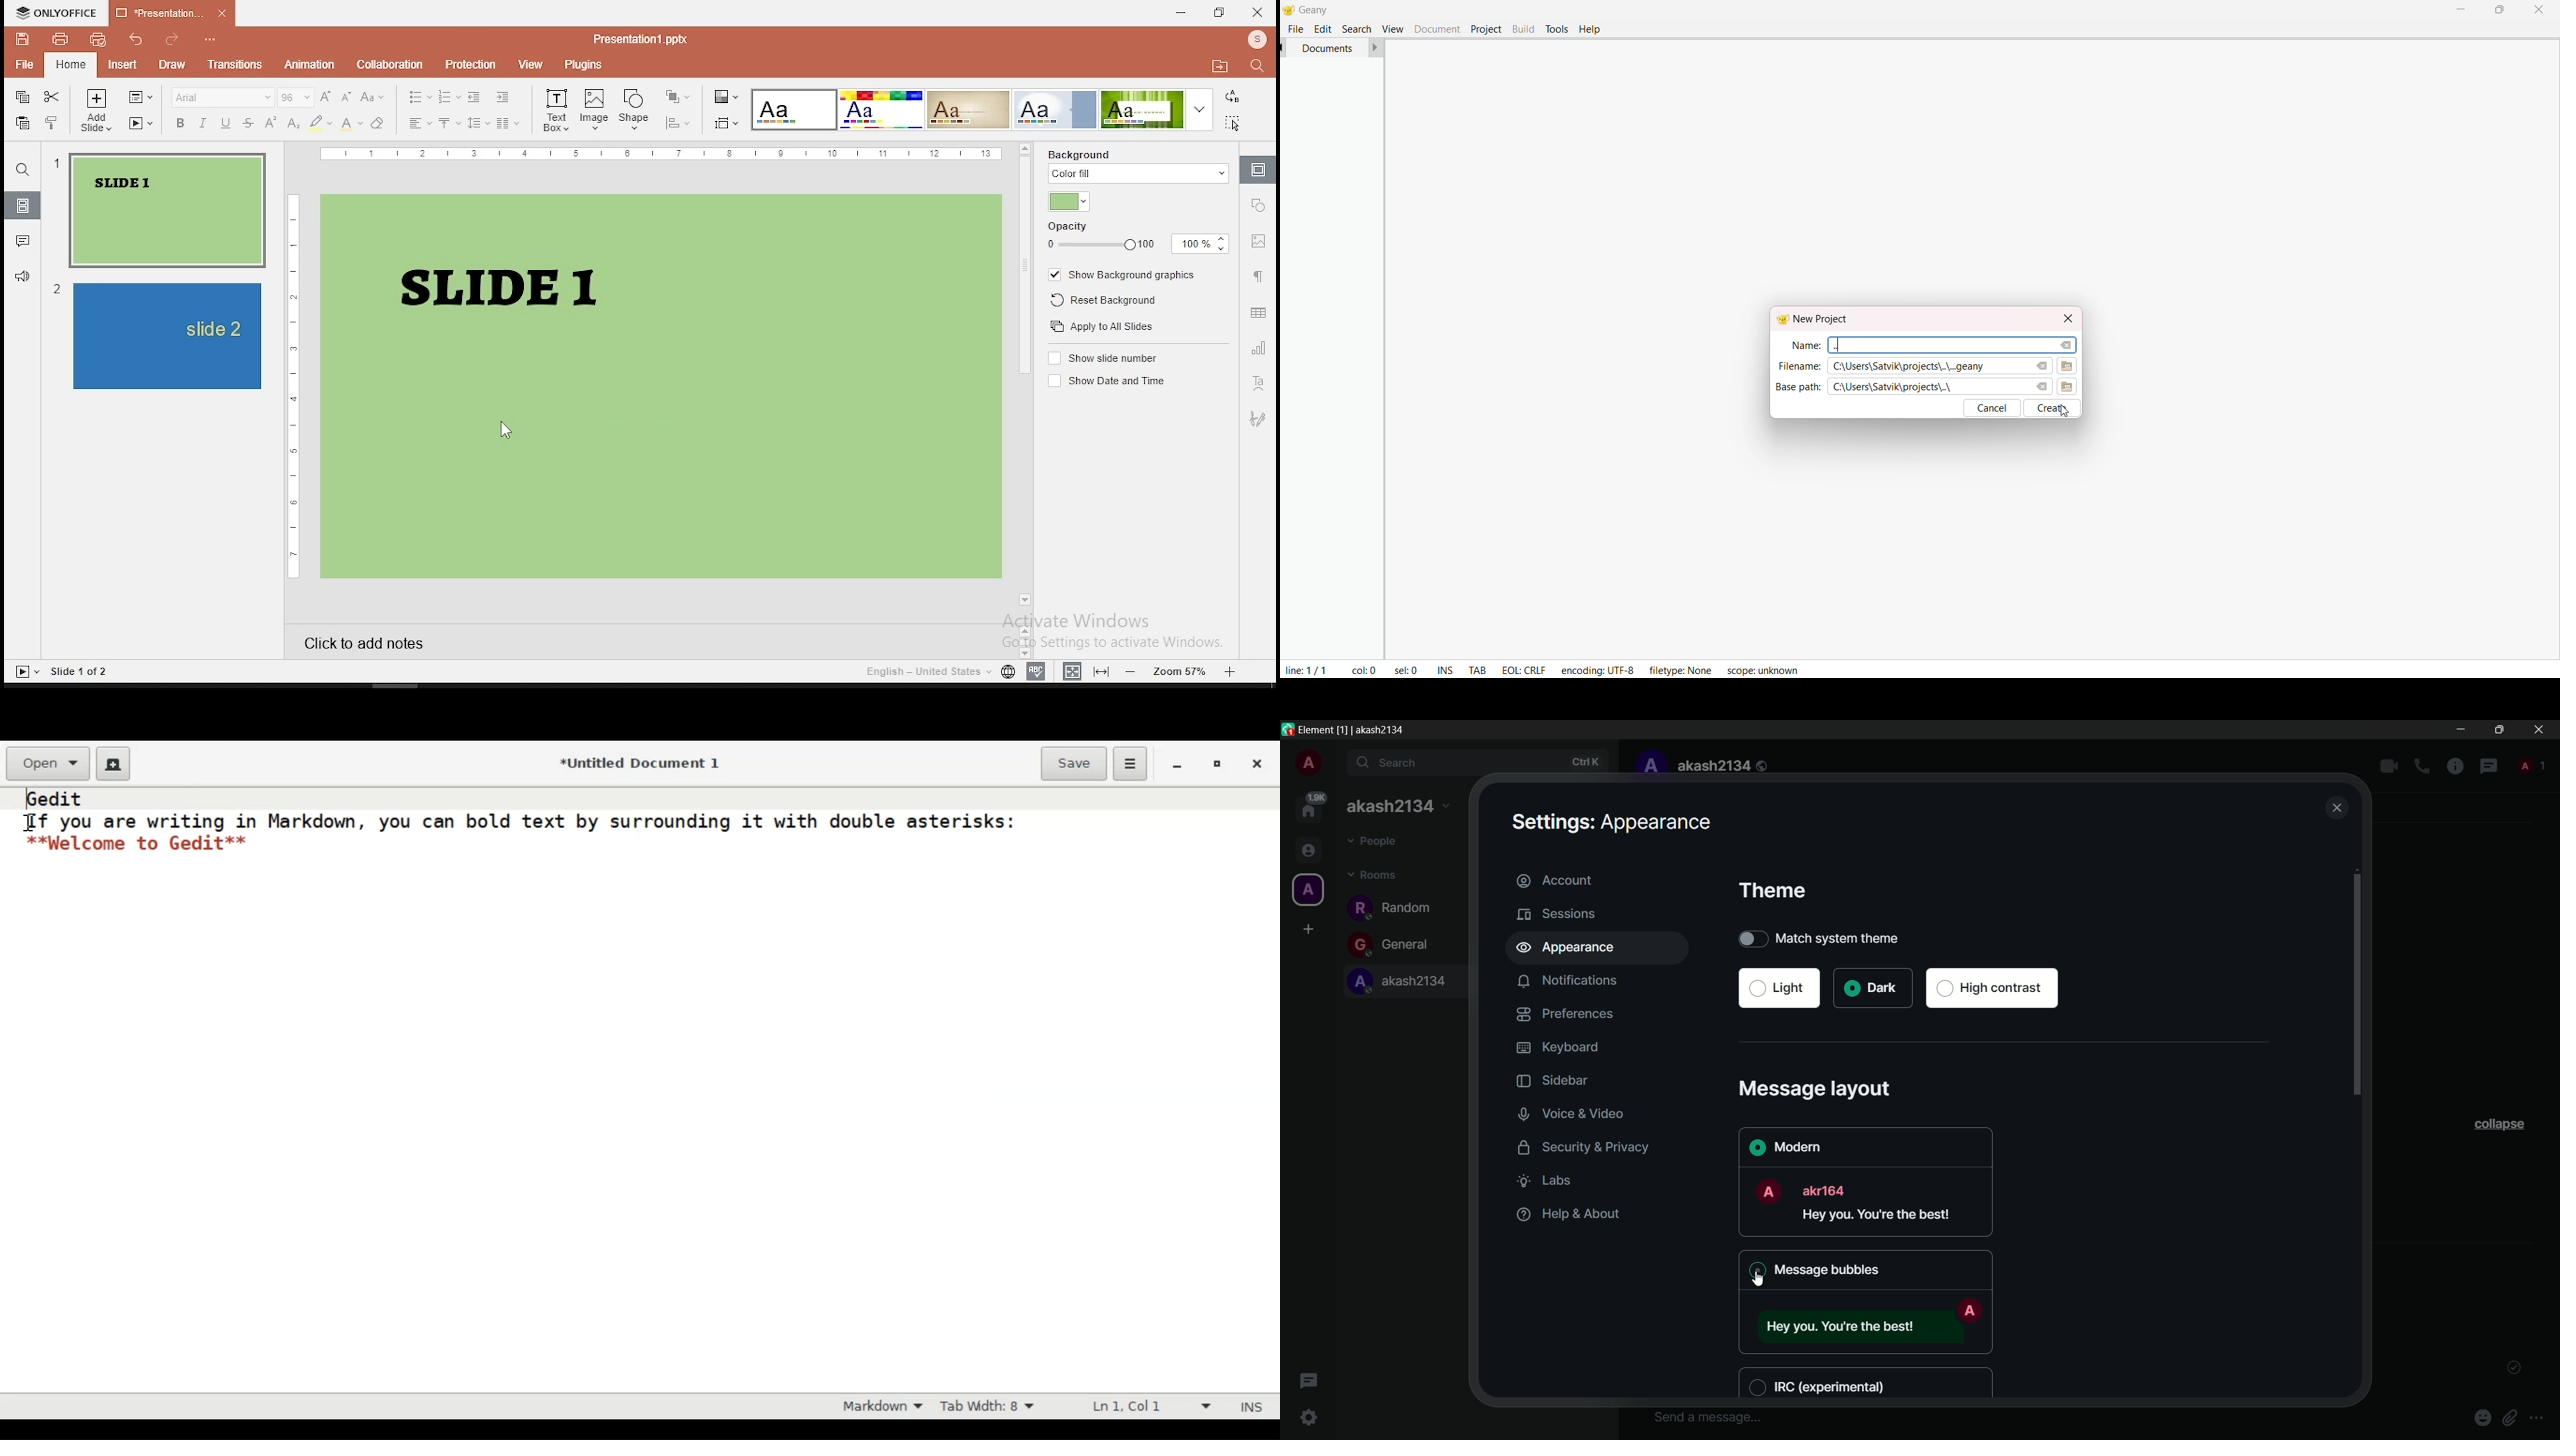  What do you see at coordinates (1565, 1013) in the screenshot?
I see `preferences` at bounding box center [1565, 1013].